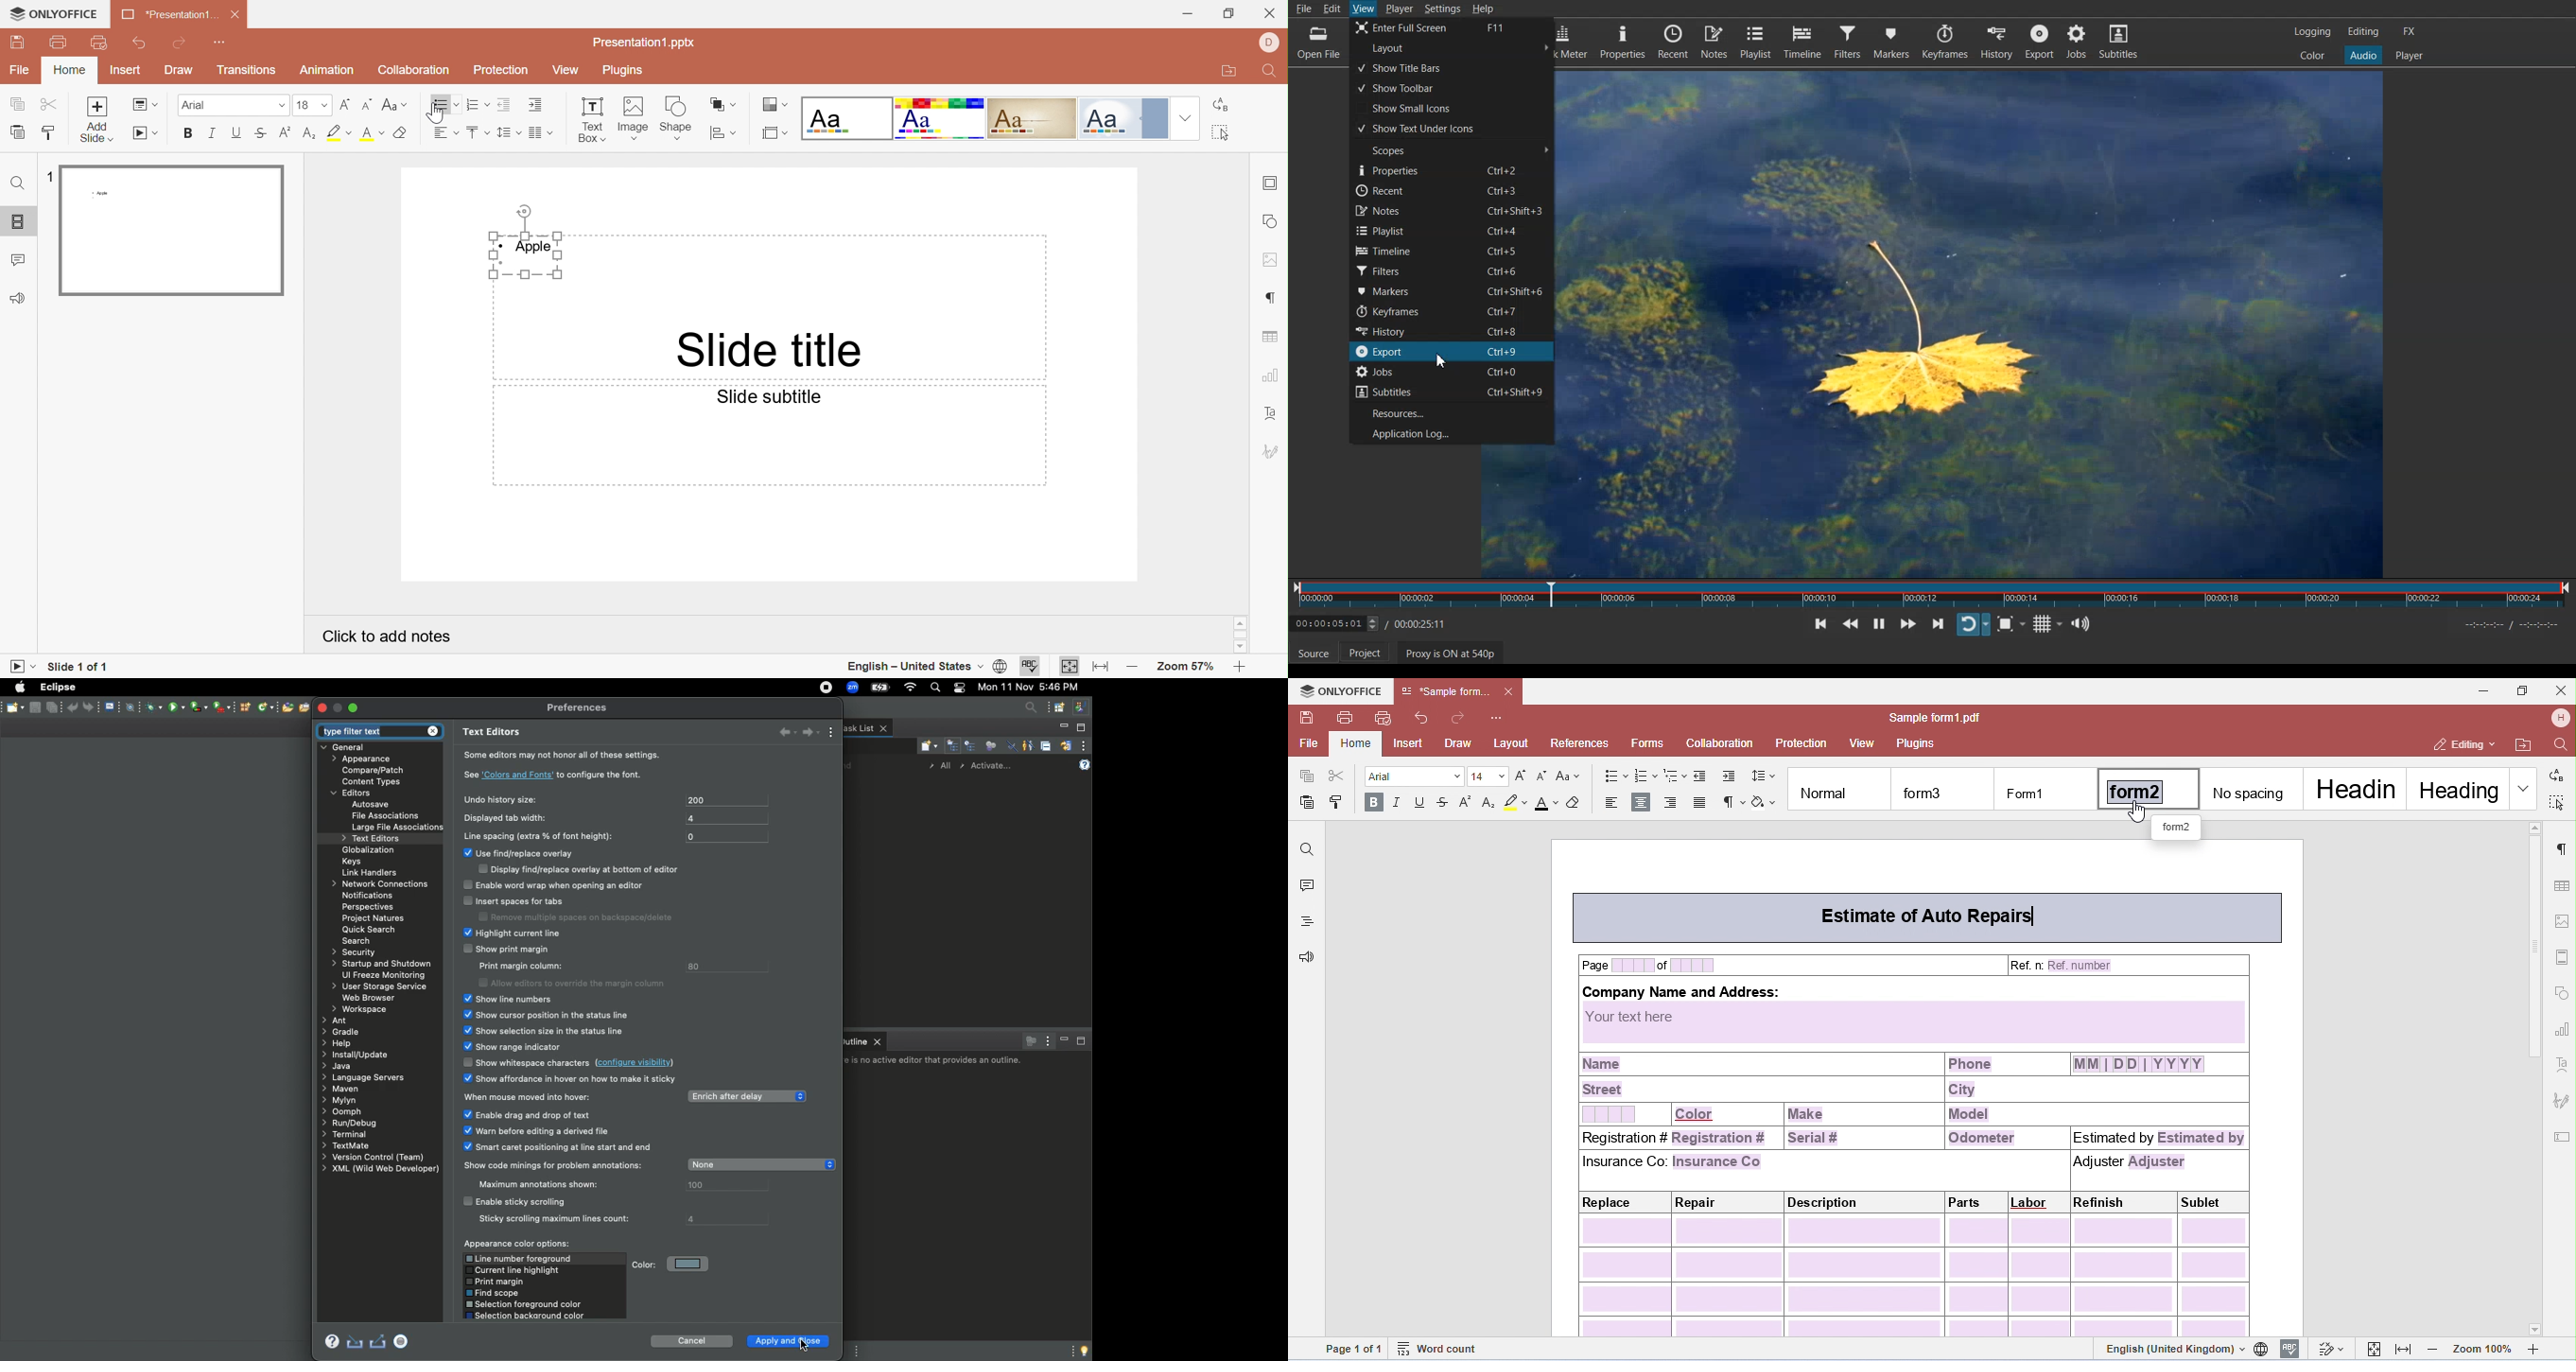  I want to click on Keyframes, so click(1450, 311).